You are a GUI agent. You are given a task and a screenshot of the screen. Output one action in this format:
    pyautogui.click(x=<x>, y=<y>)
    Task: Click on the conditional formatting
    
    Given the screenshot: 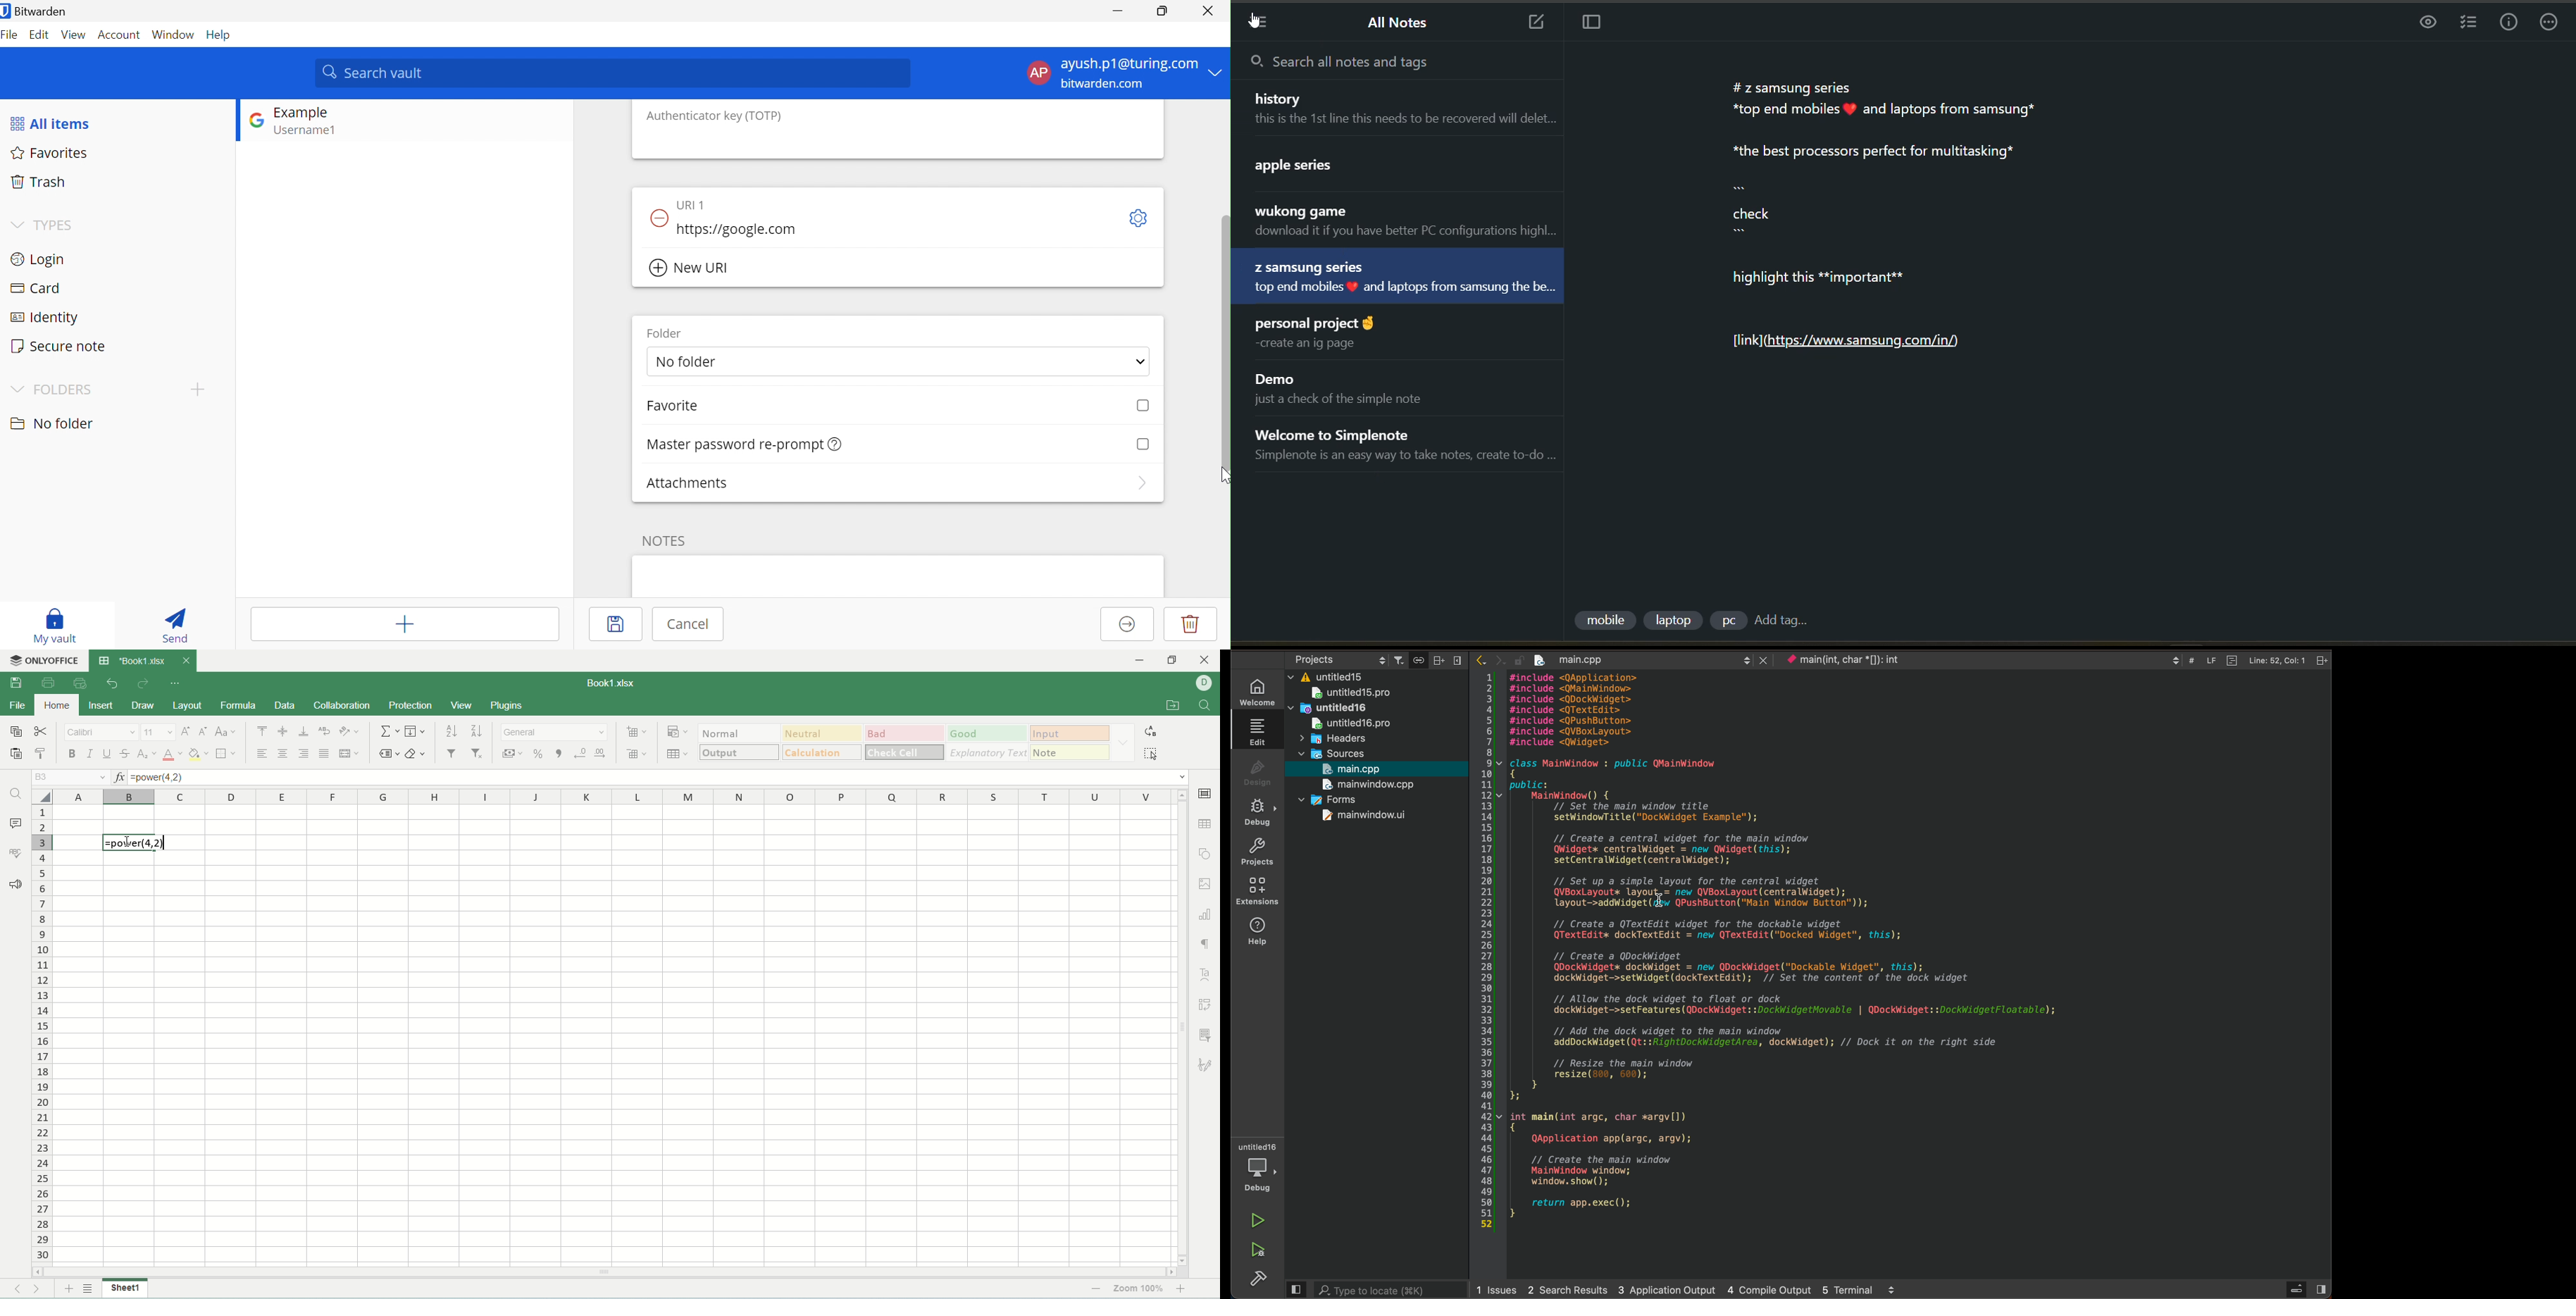 What is the action you would take?
    pyautogui.click(x=680, y=732)
    